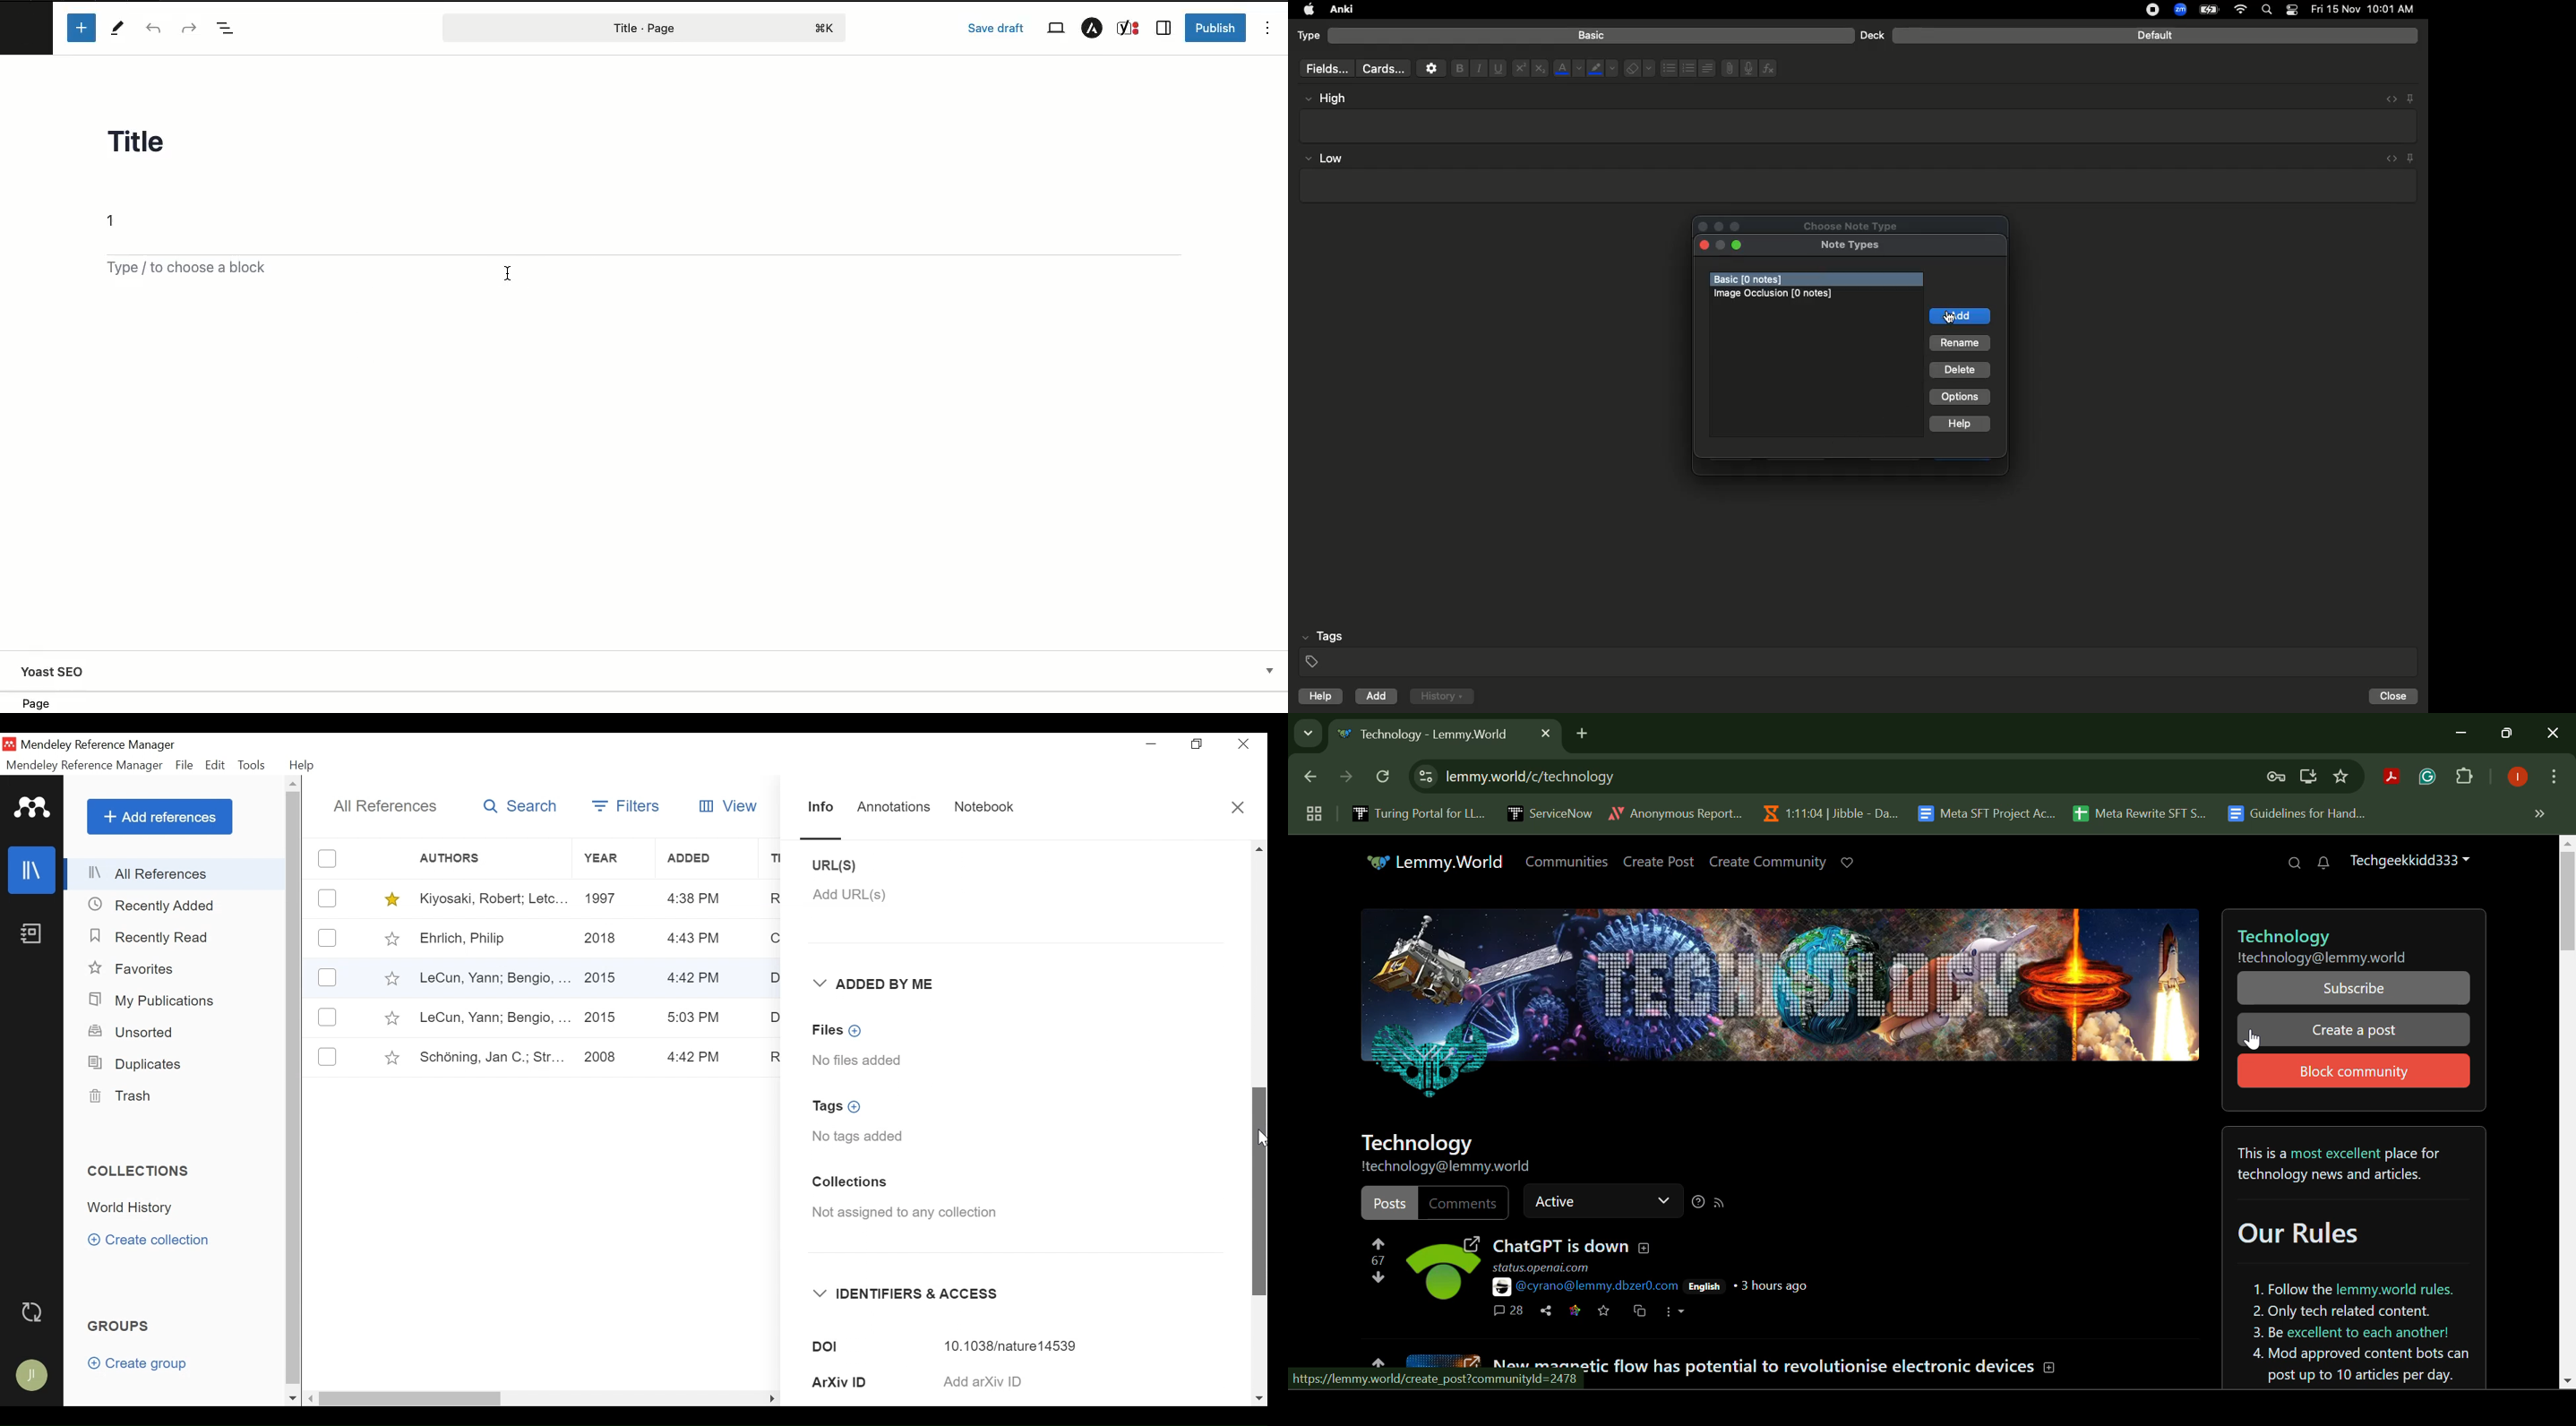  I want to click on Options, so click(1268, 27).